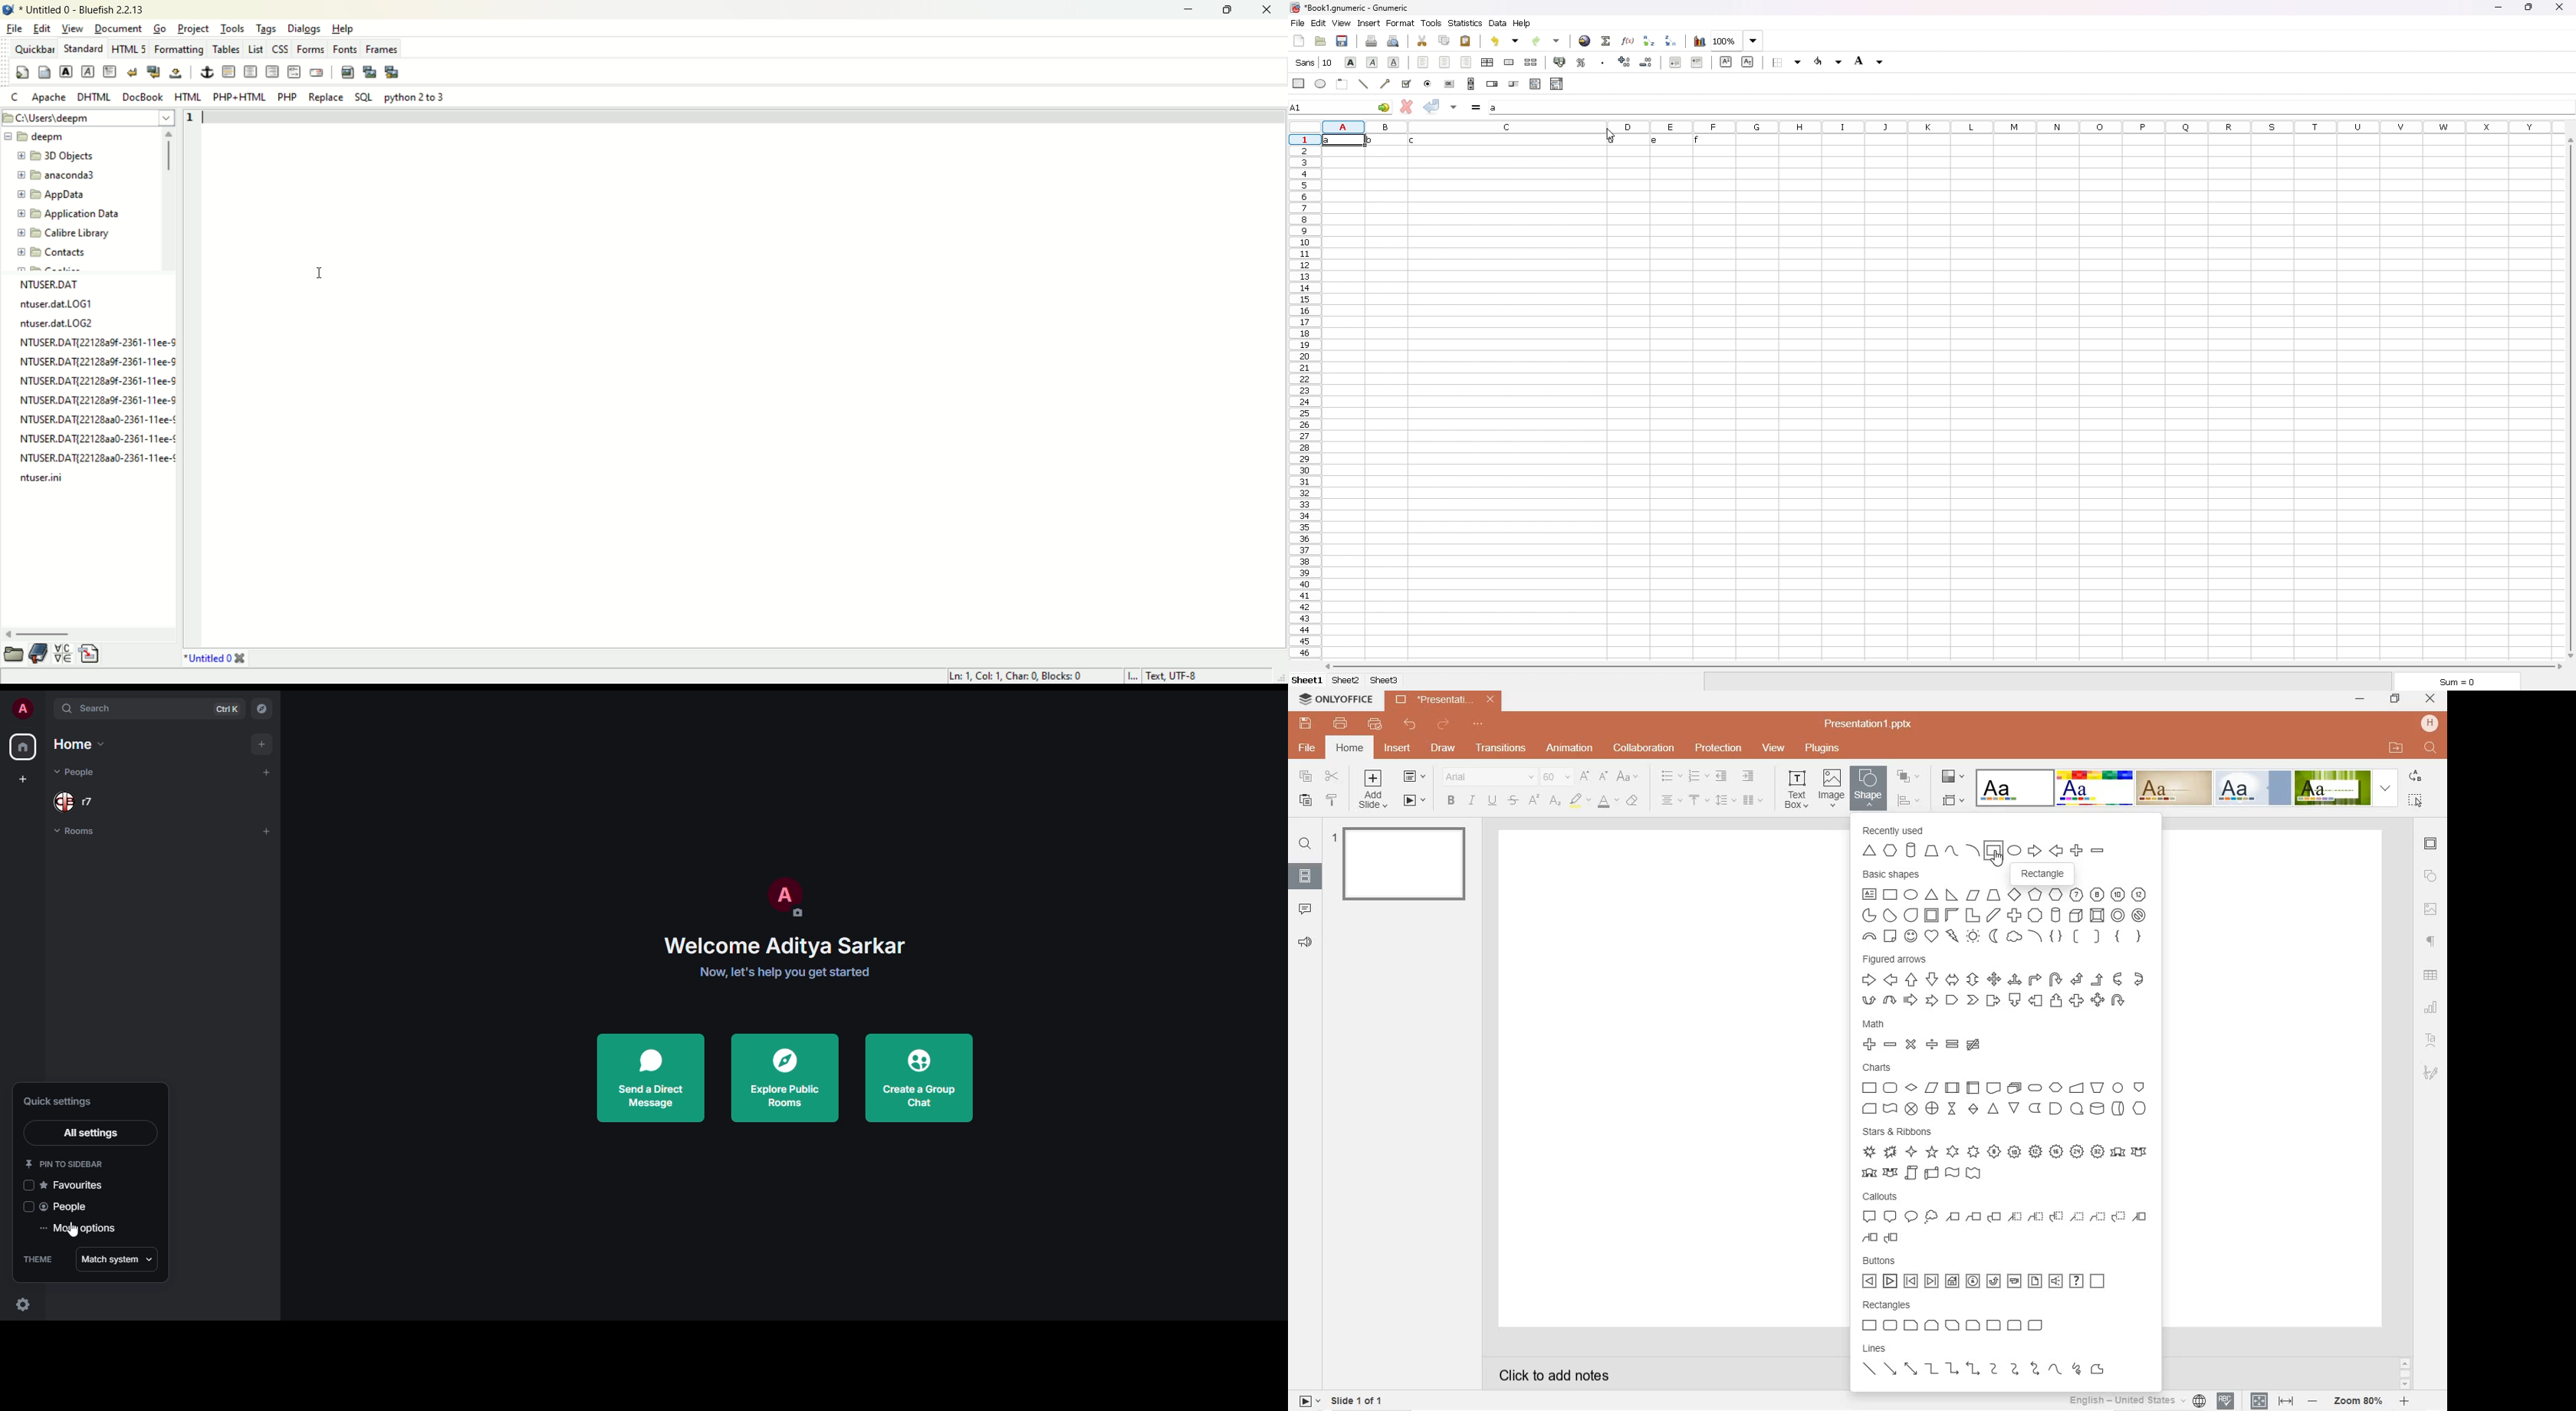 Image resolution: width=2576 pixels, height=1428 pixels. I want to click on Official, so click(2253, 788).